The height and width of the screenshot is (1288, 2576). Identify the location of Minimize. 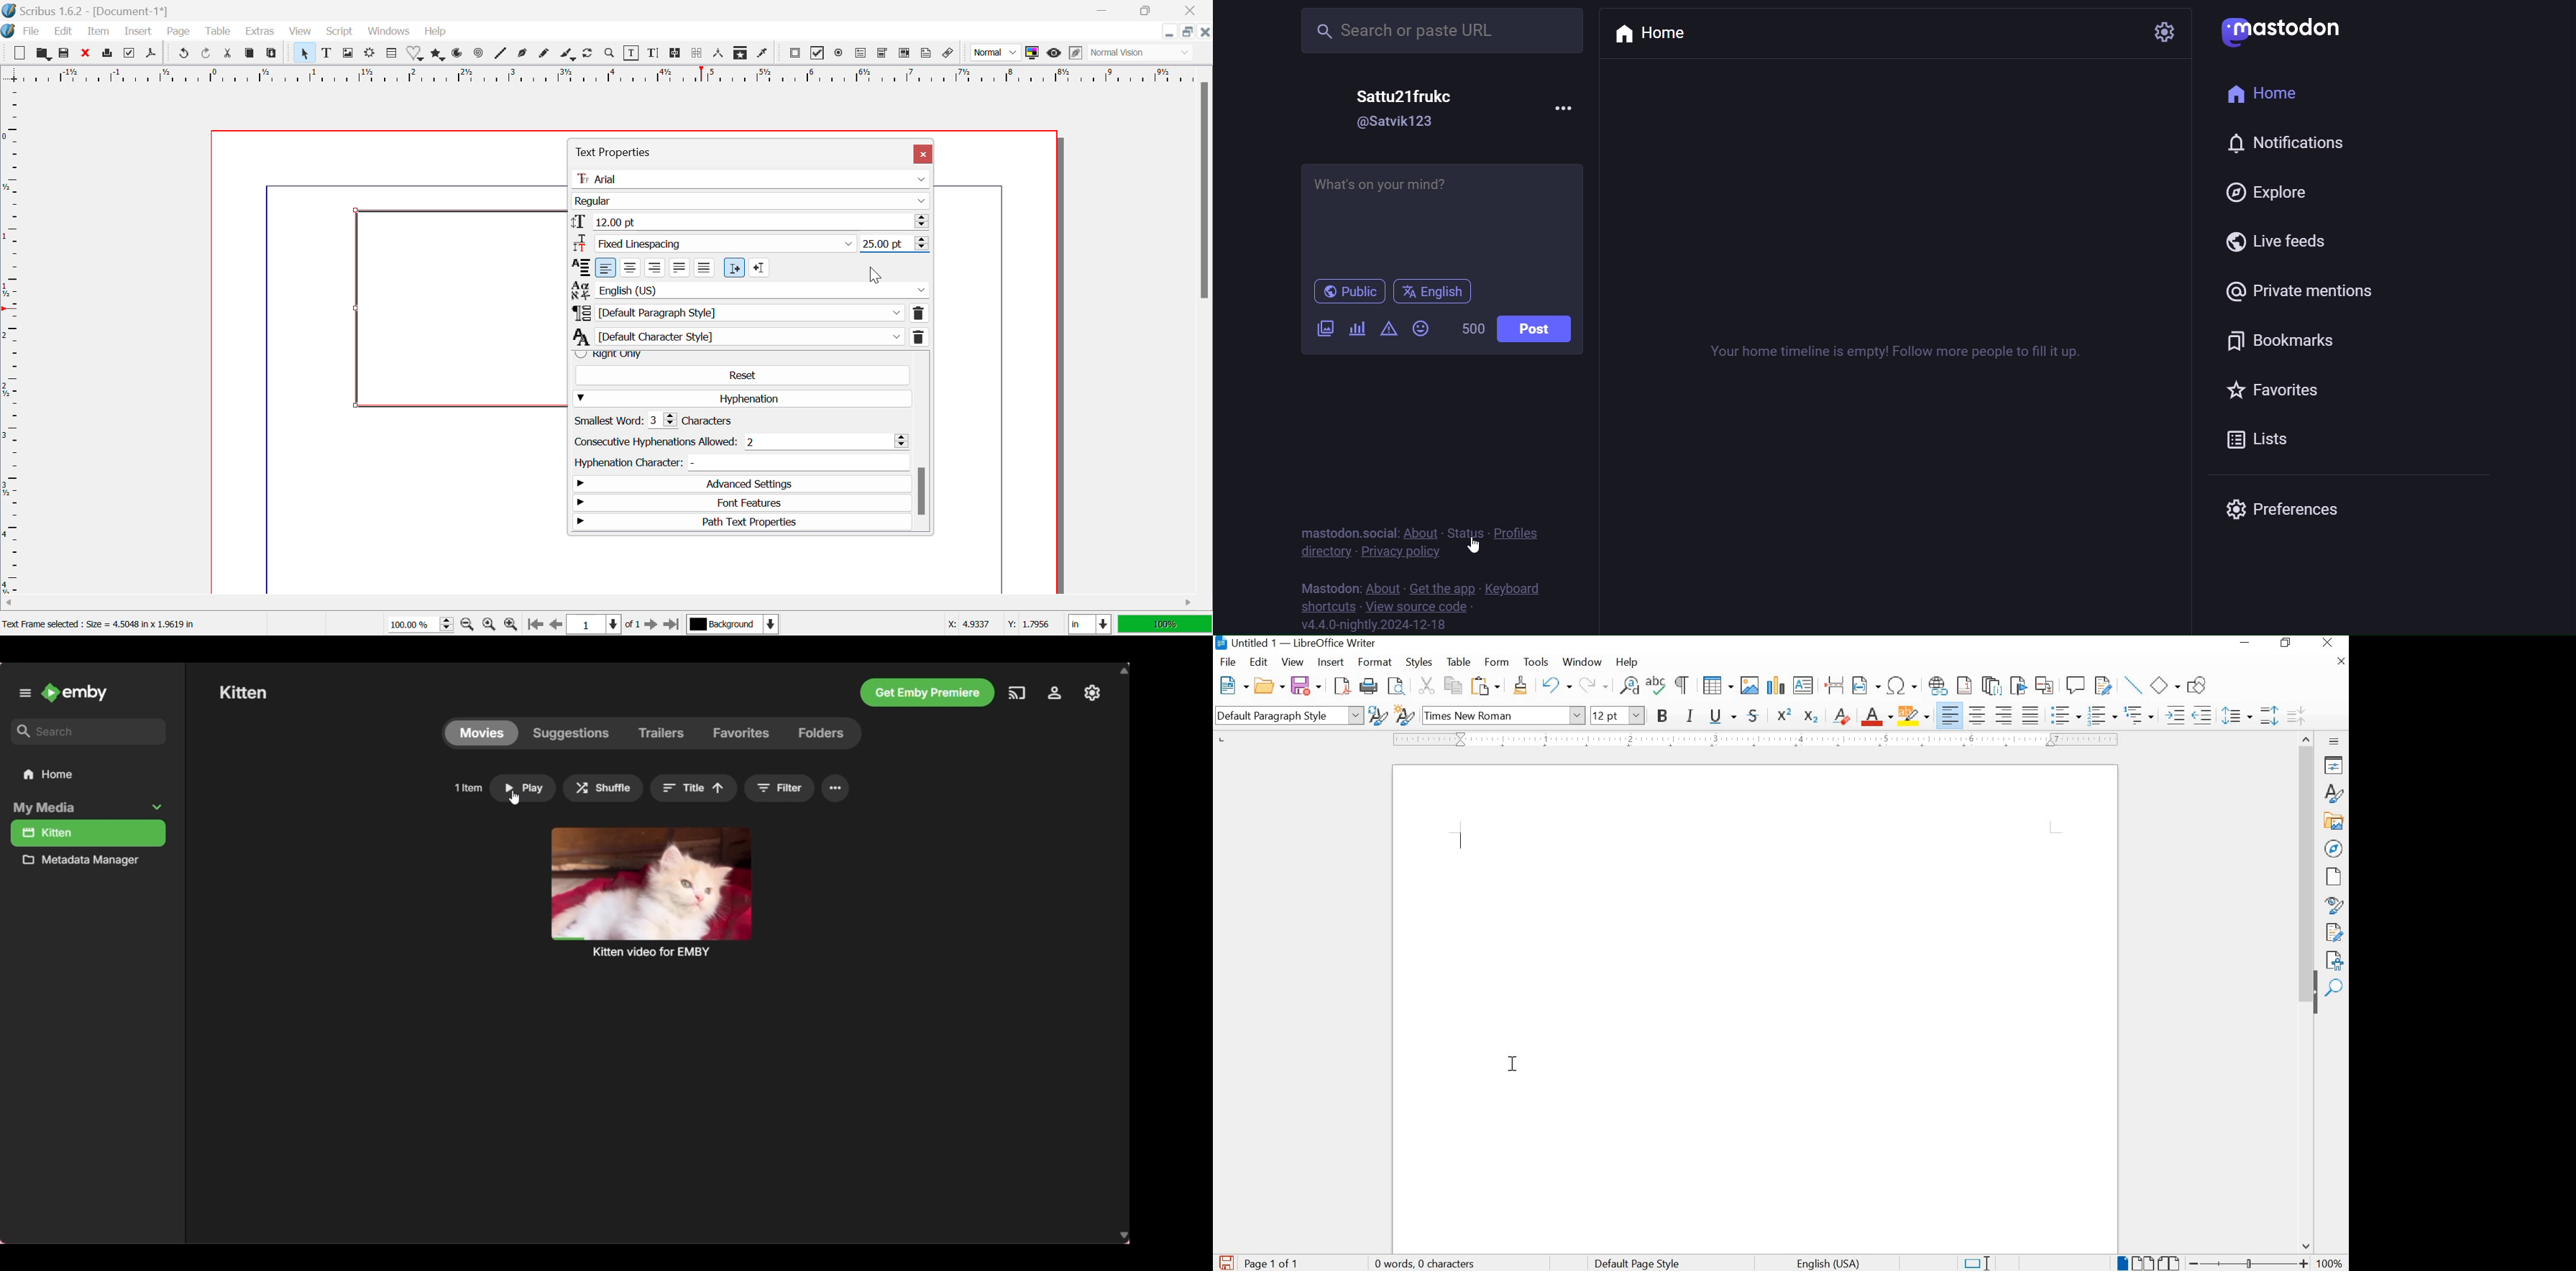
(1189, 32).